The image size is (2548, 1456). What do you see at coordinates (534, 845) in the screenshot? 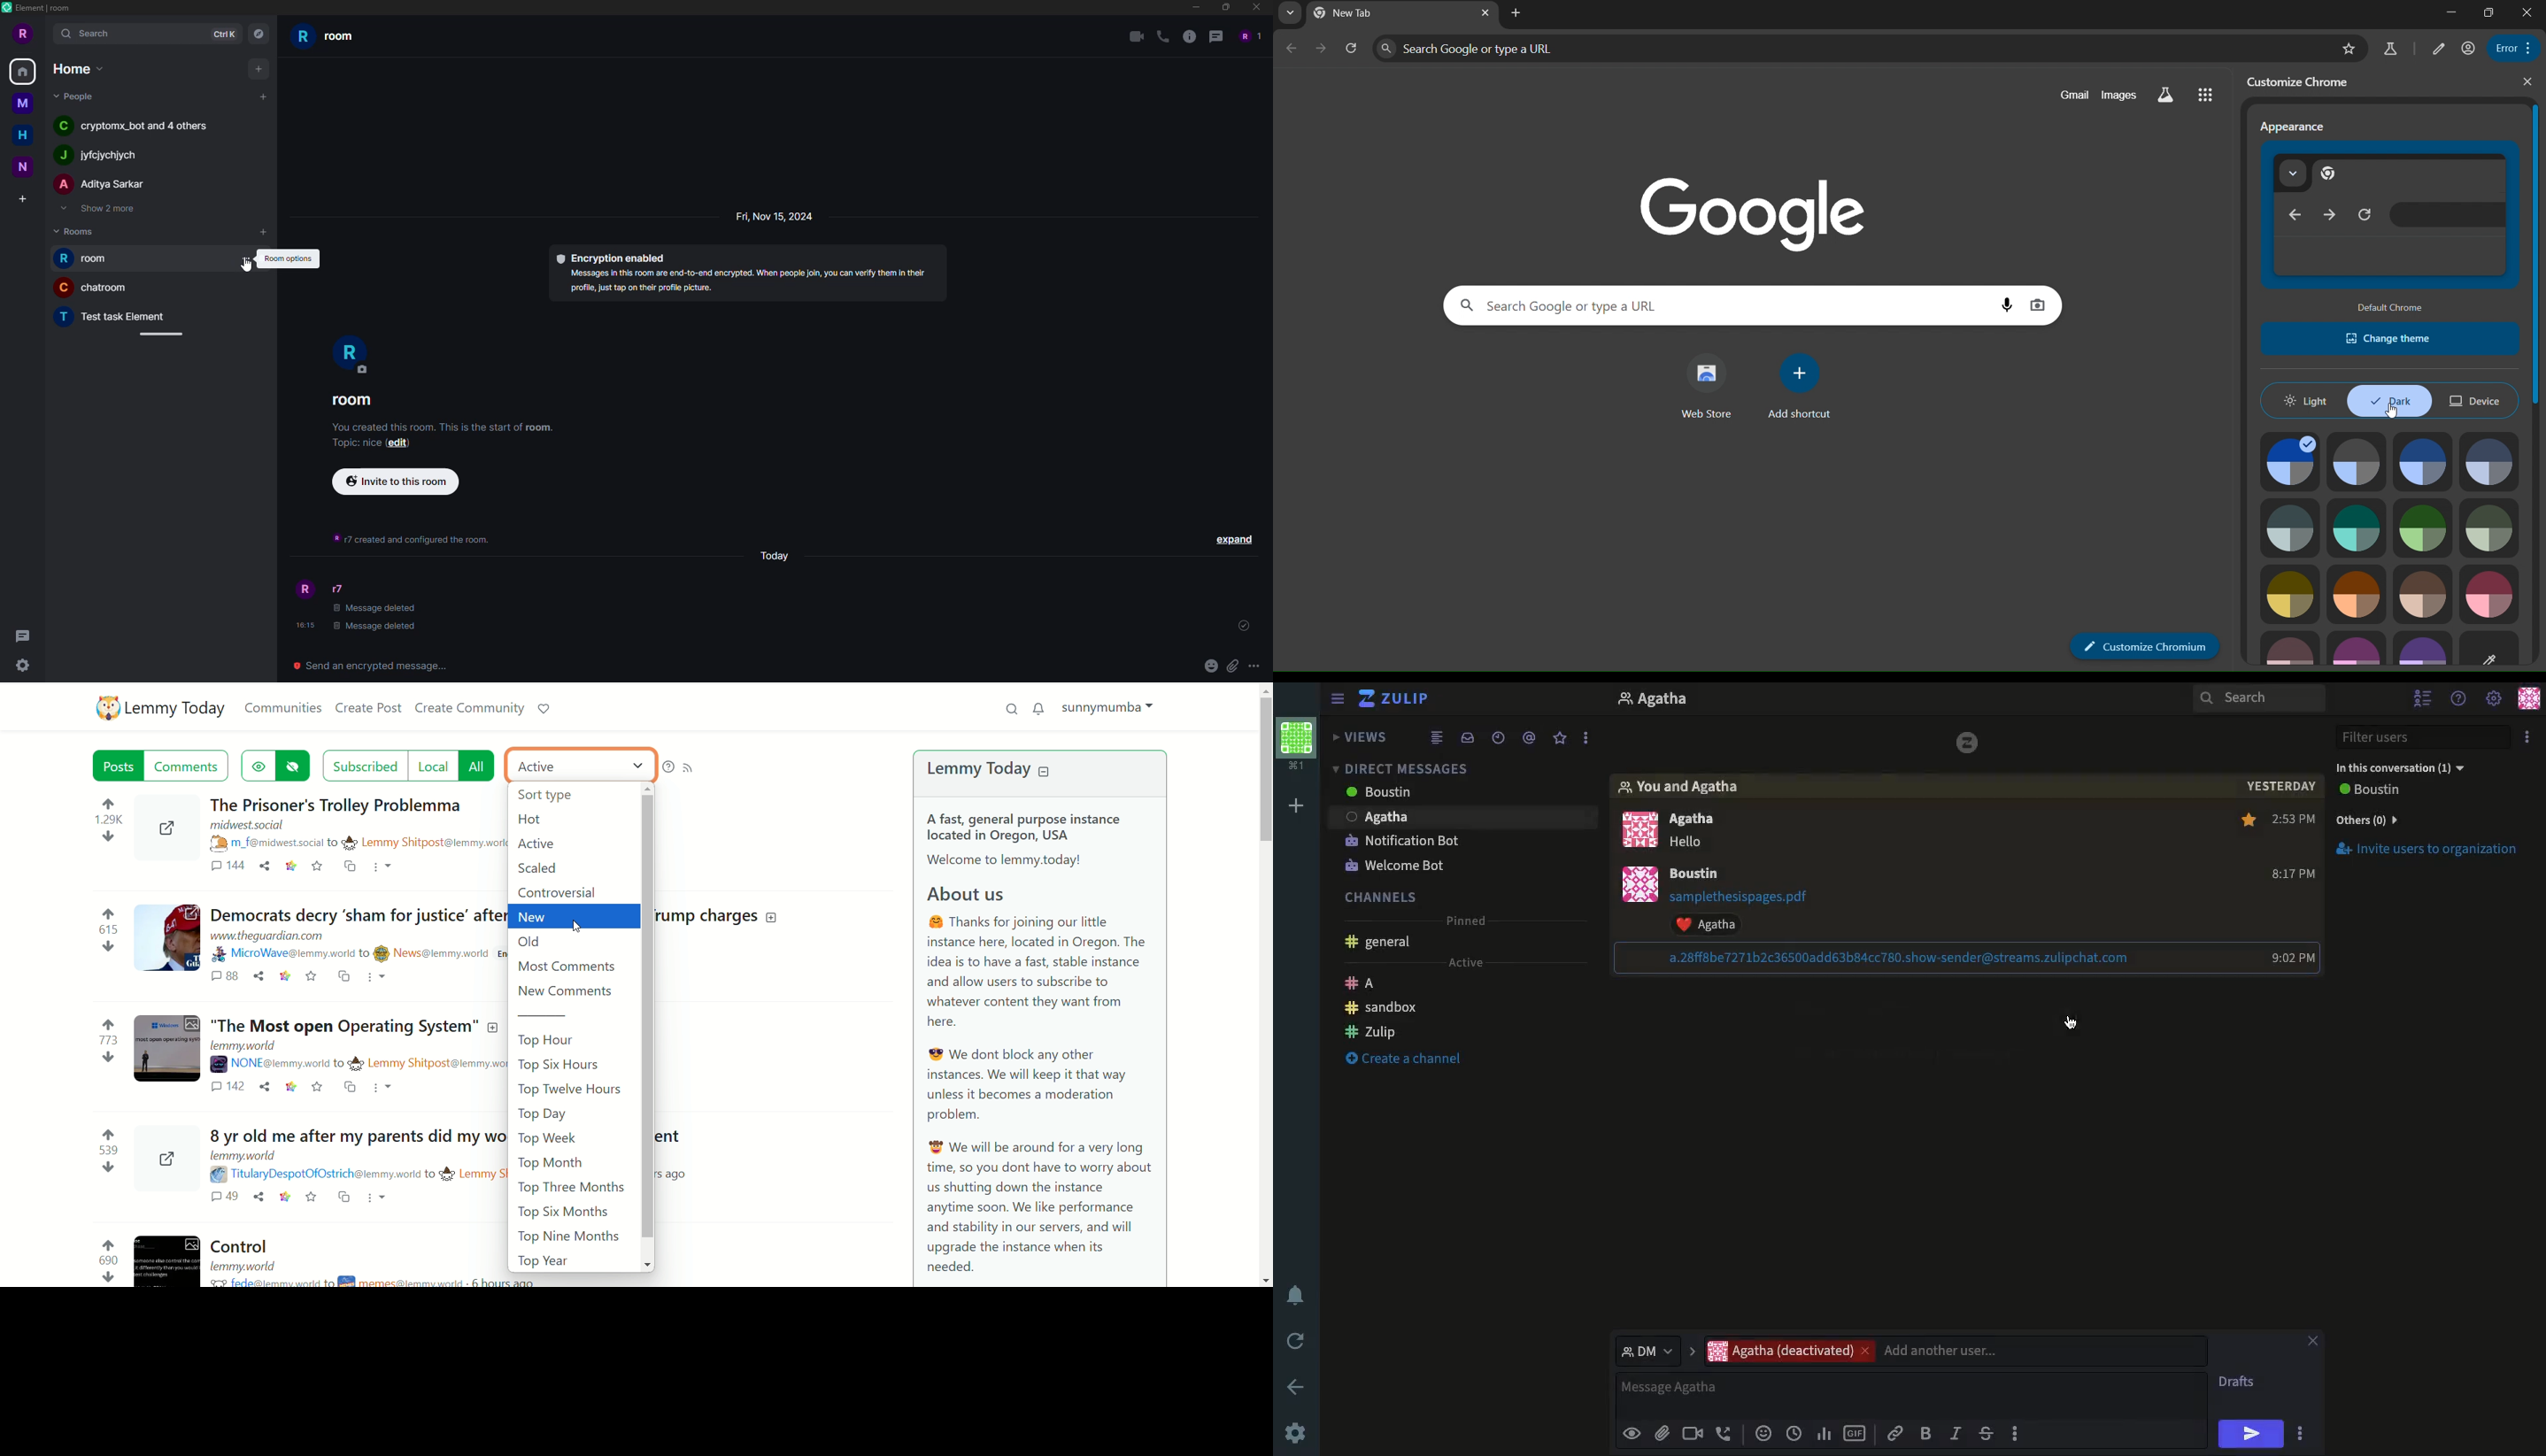
I see `English(language)` at bounding box center [534, 845].